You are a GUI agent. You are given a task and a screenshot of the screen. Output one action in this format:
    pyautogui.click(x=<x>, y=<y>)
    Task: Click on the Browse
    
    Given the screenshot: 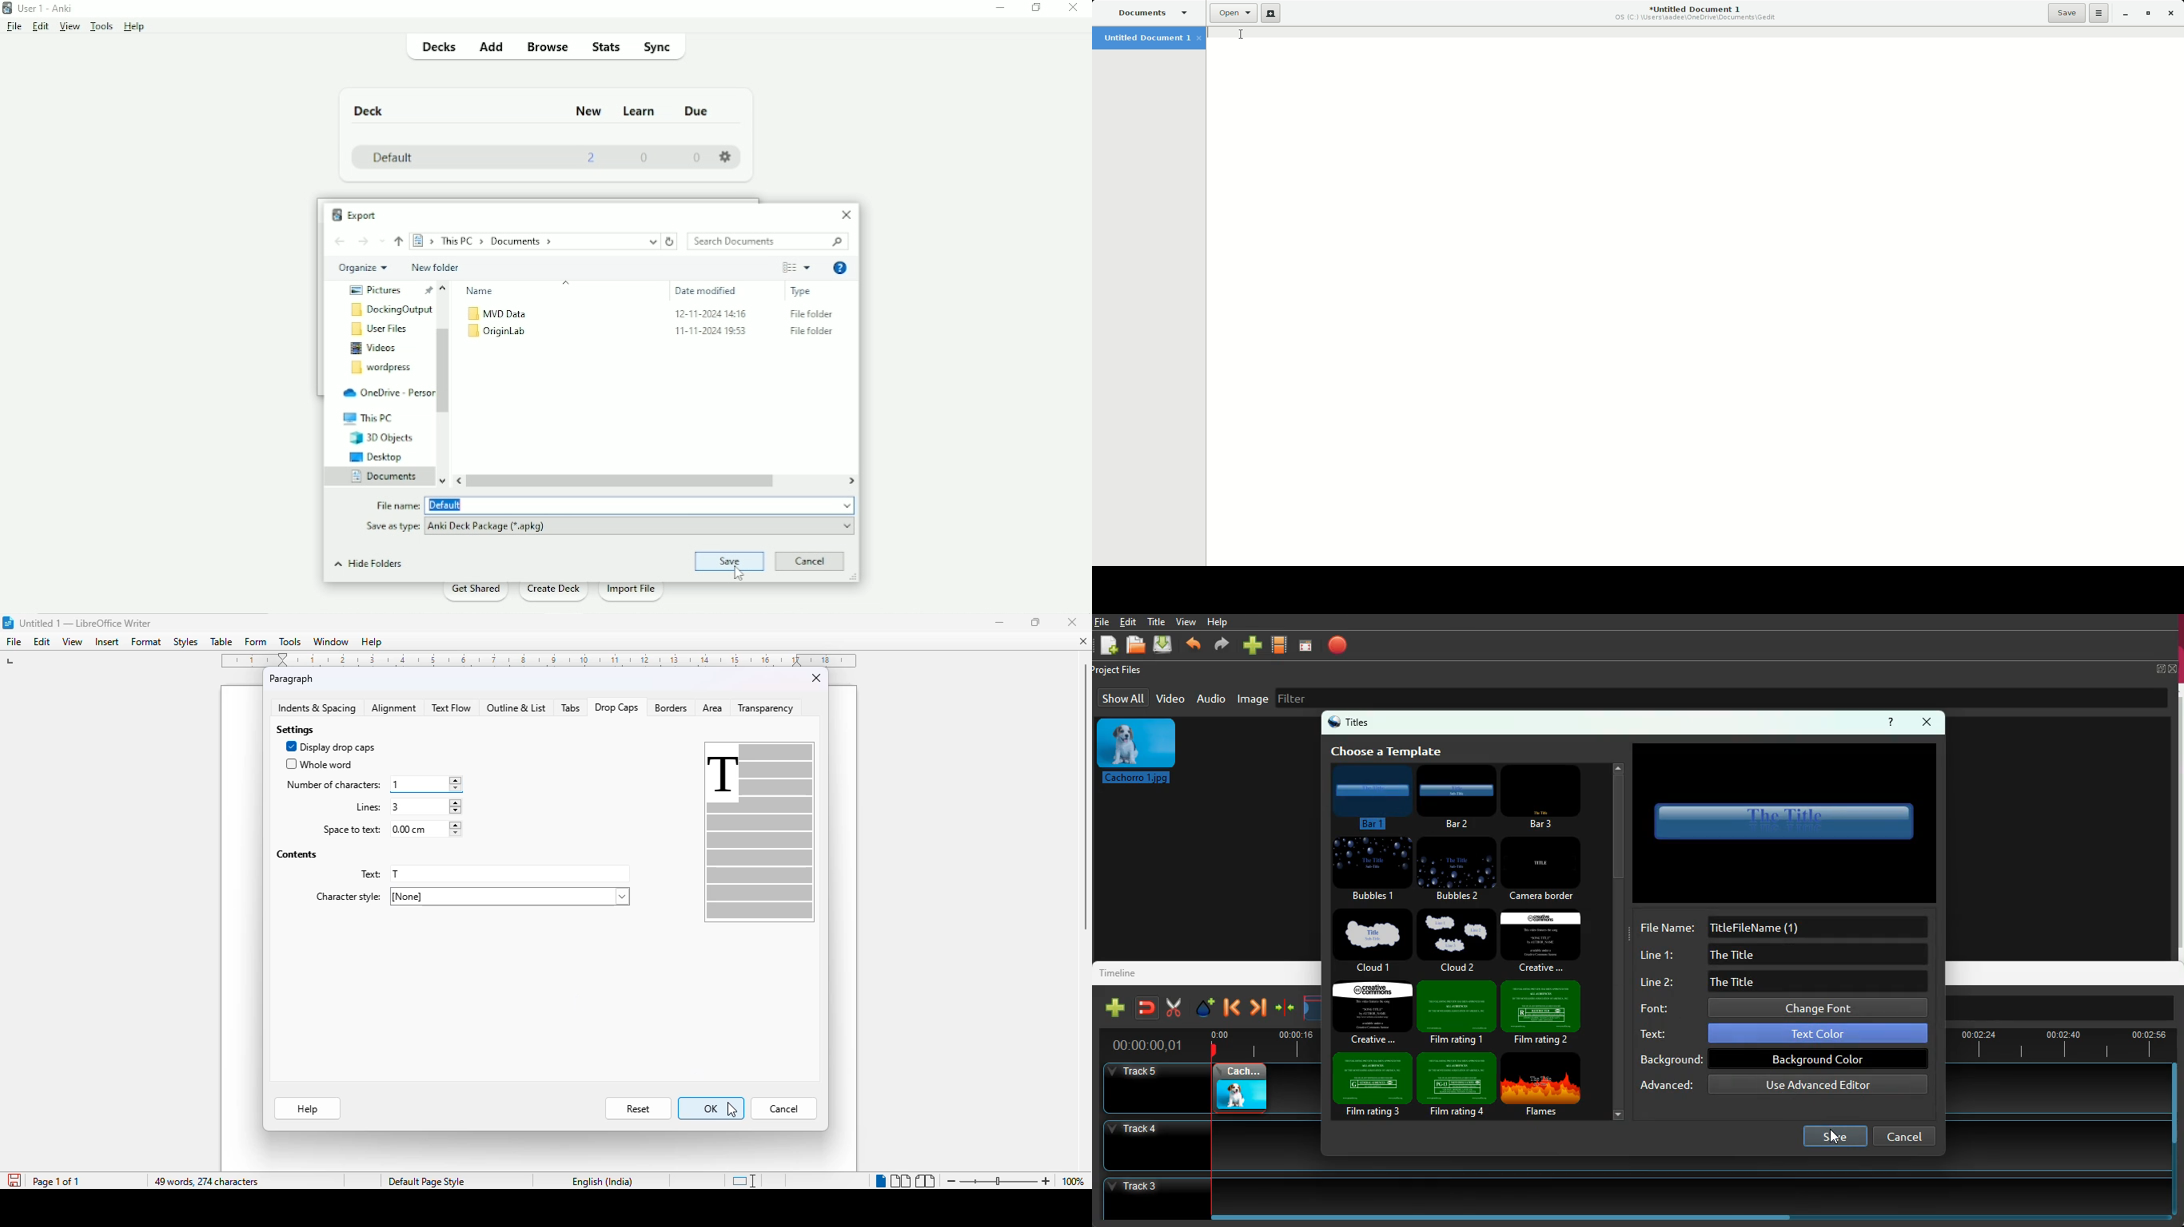 What is the action you would take?
    pyautogui.click(x=544, y=46)
    